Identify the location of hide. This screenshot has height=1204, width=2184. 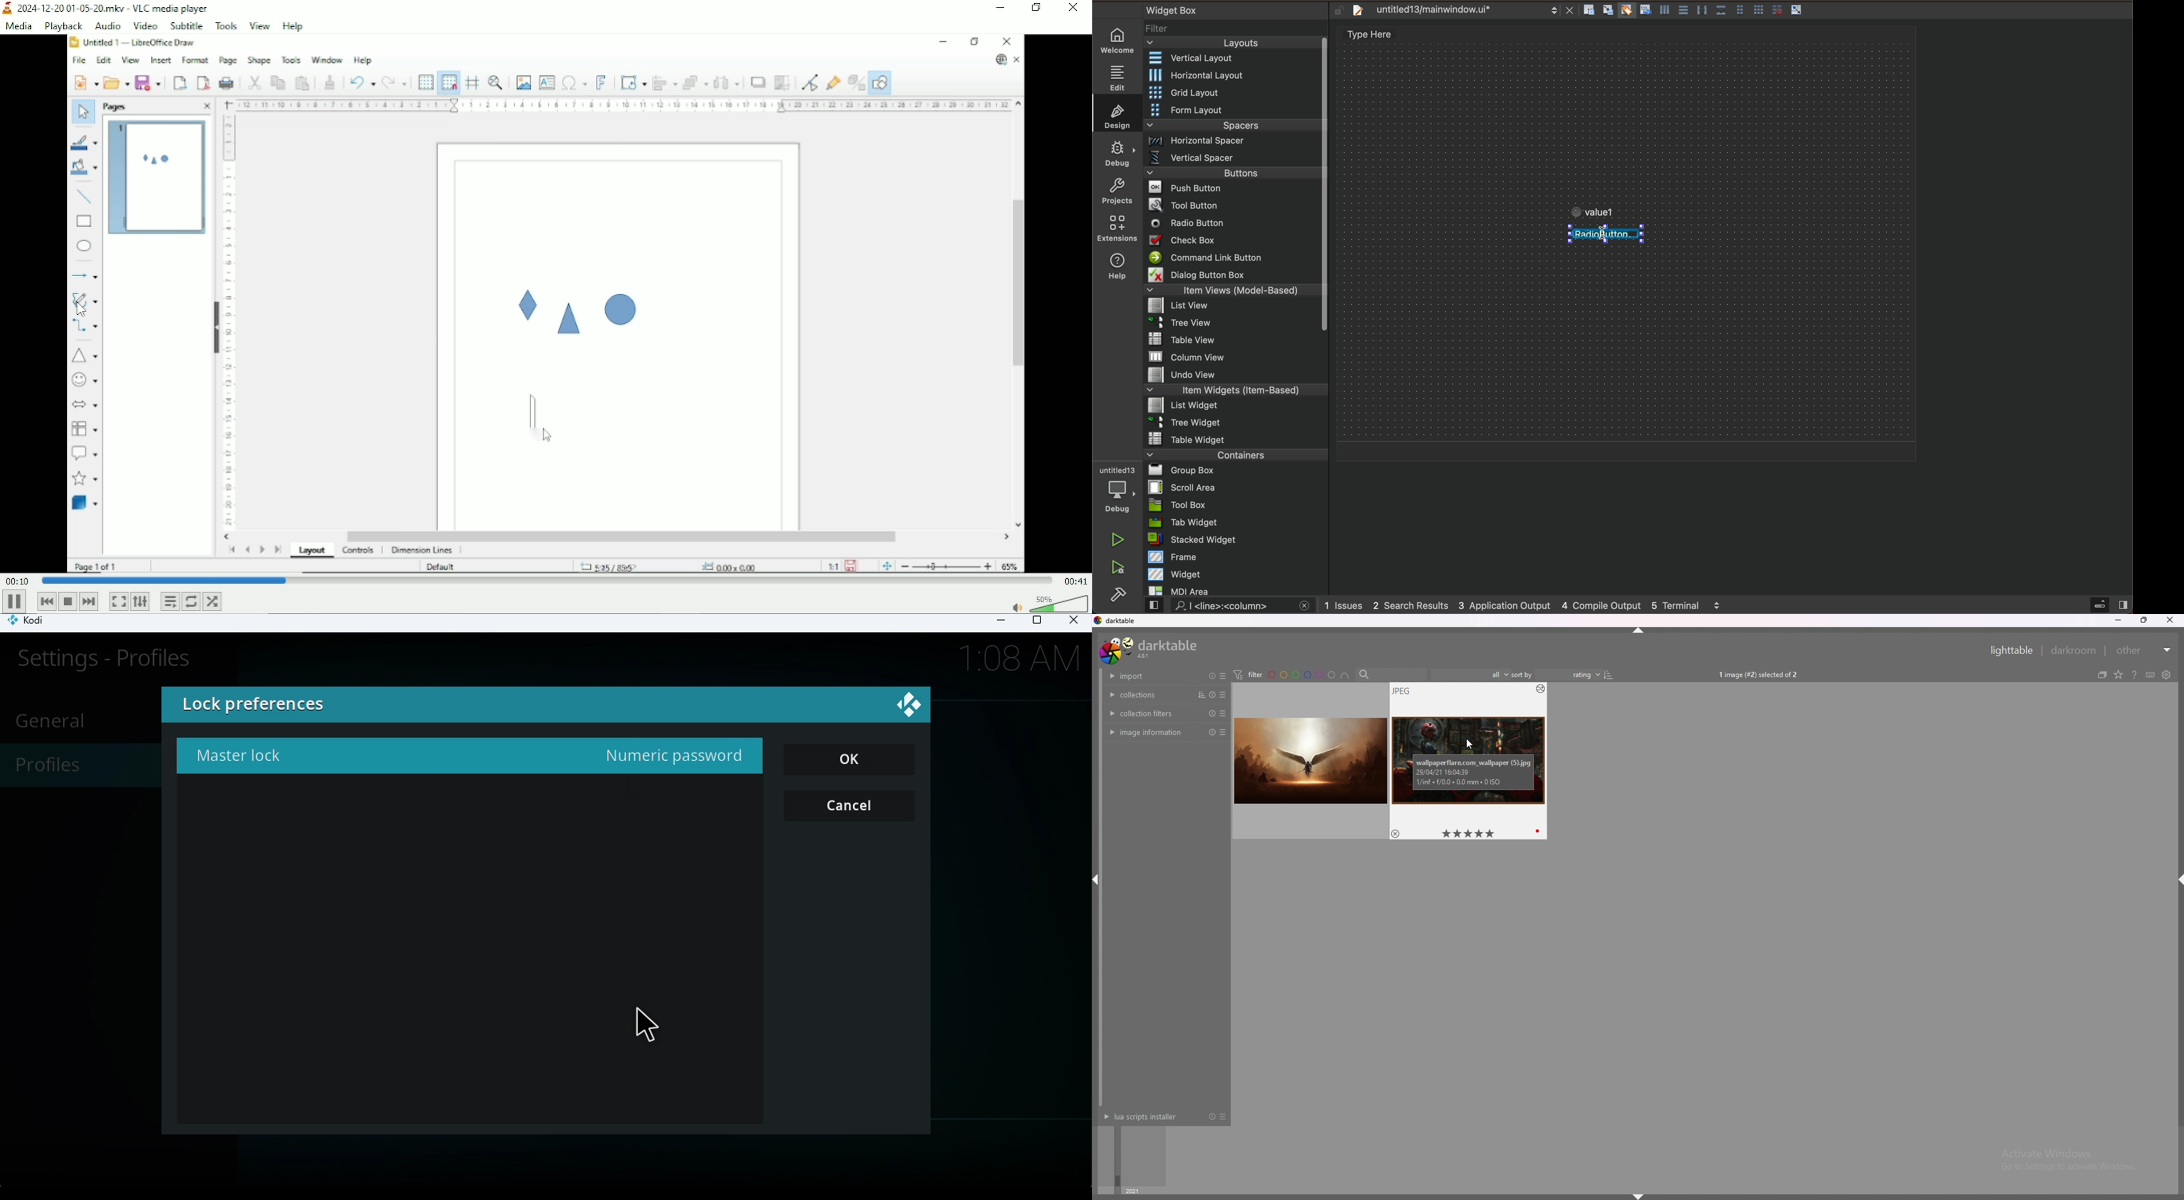
(2177, 881).